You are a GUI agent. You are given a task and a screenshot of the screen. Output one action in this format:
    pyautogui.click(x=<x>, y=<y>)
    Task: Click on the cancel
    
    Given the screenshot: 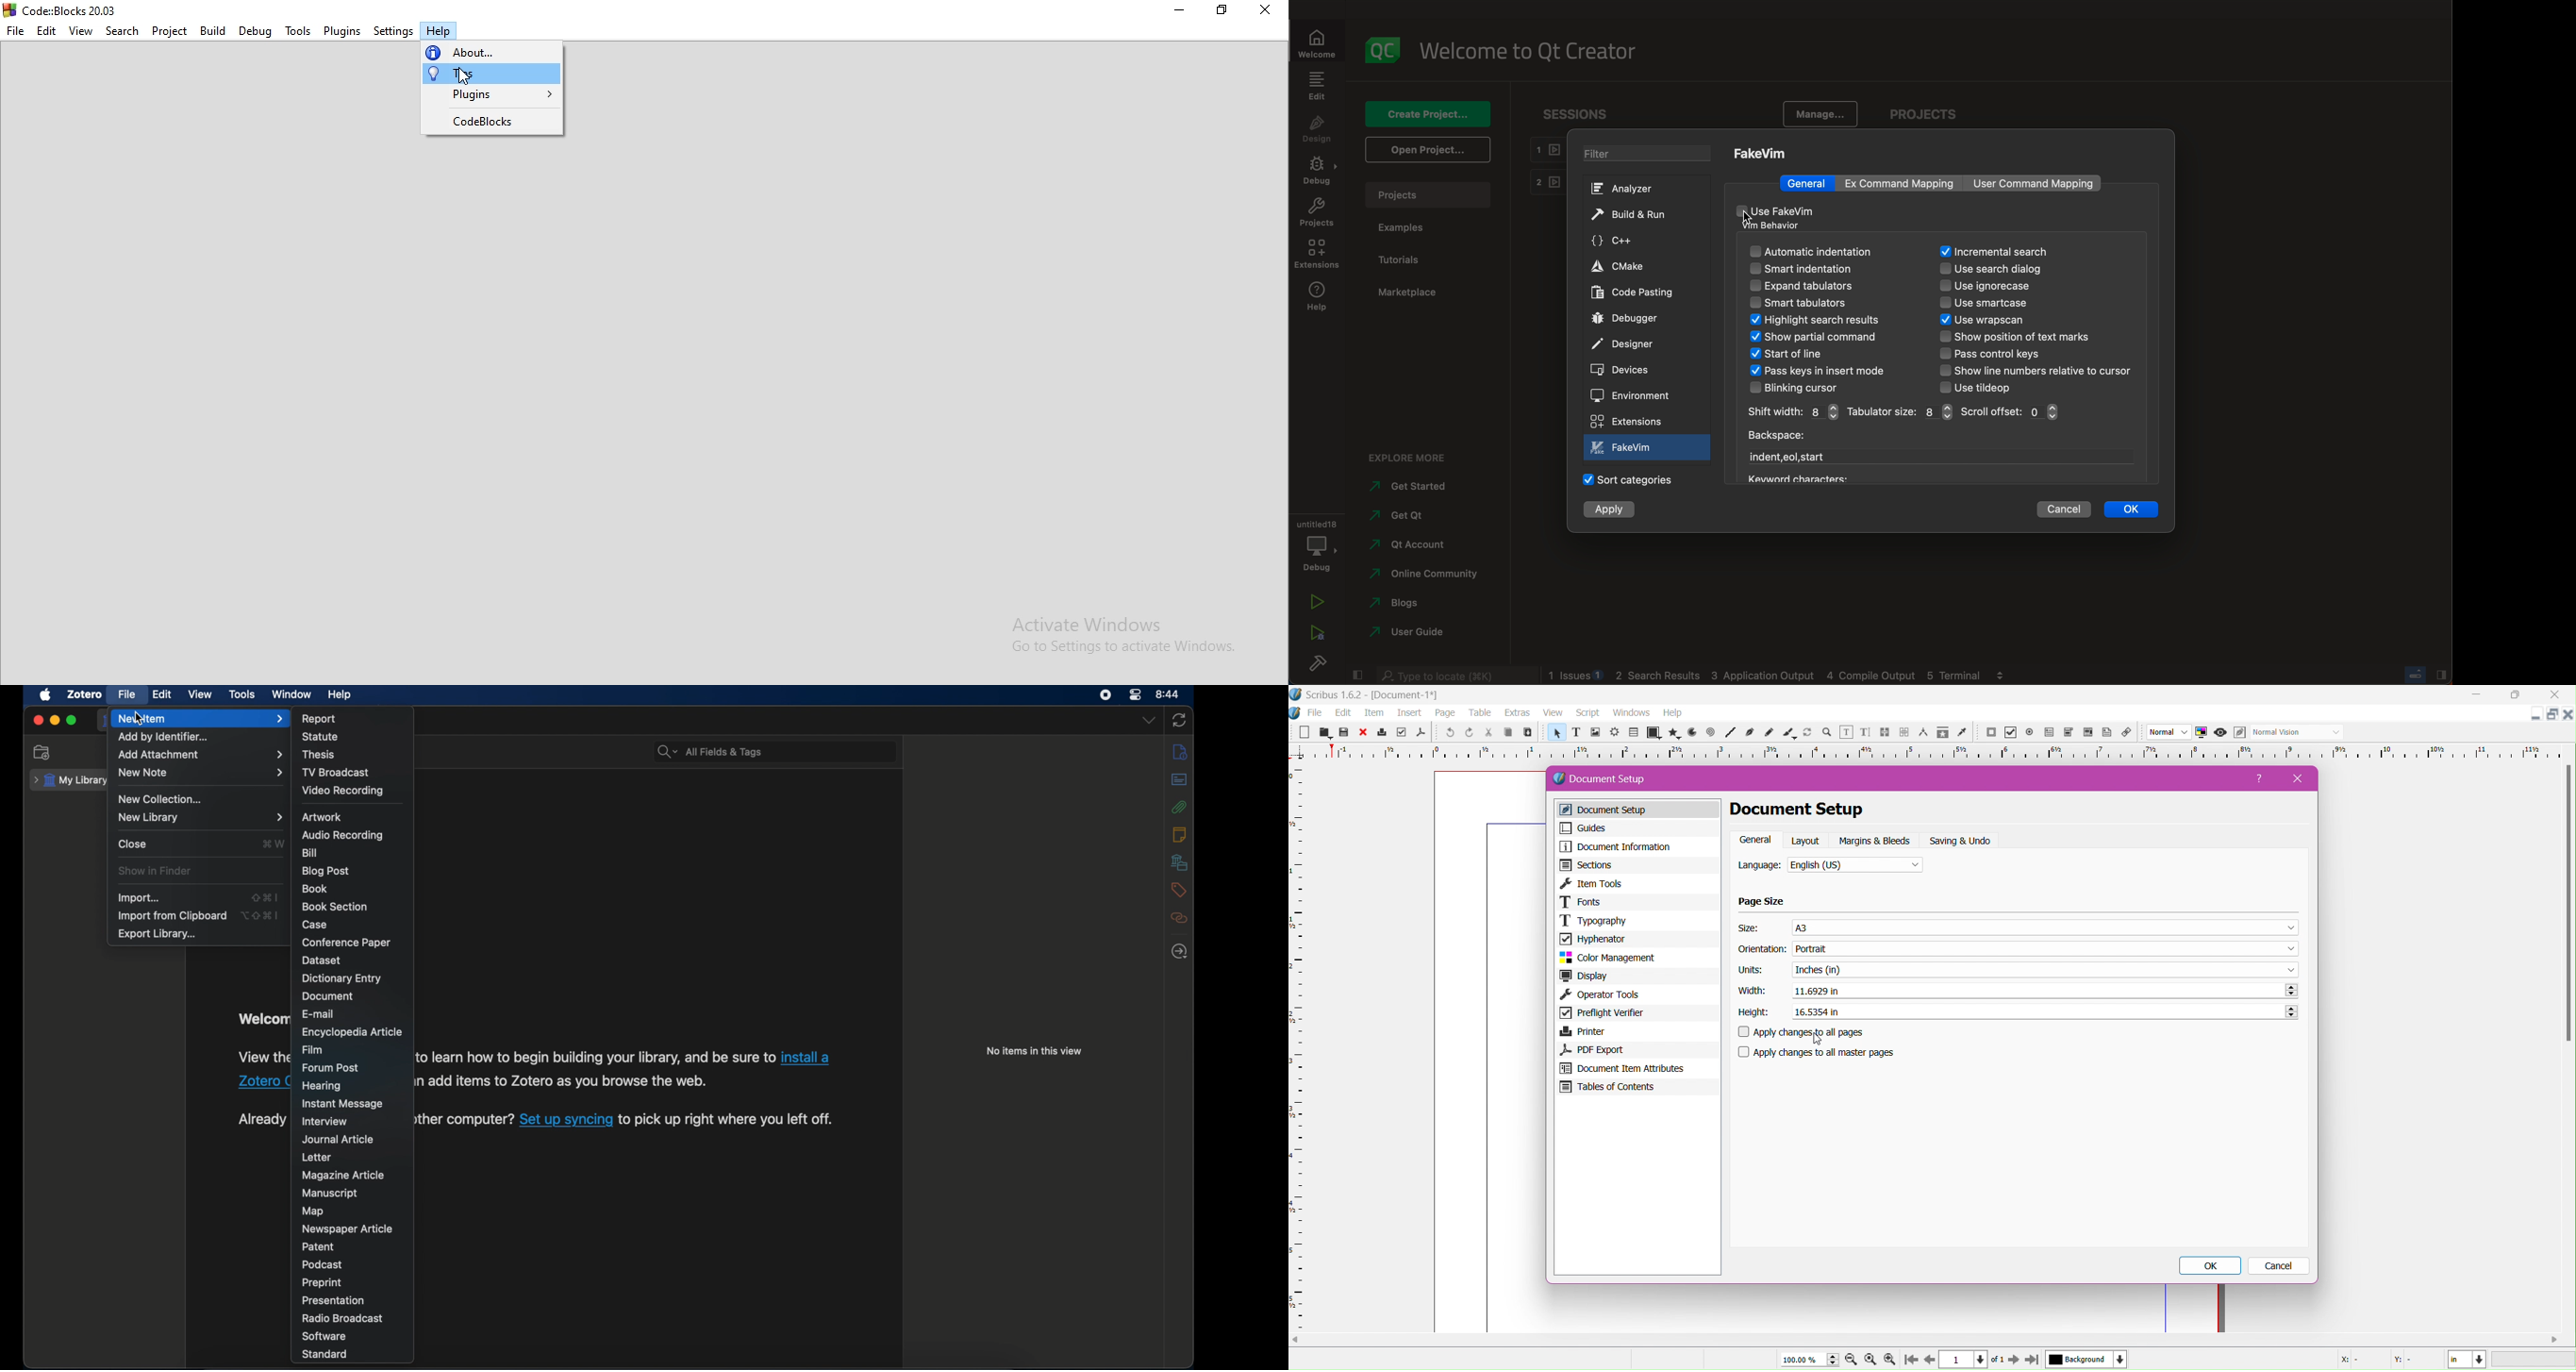 What is the action you would take?
    pyautogui.click(x=2064, y=510)
    